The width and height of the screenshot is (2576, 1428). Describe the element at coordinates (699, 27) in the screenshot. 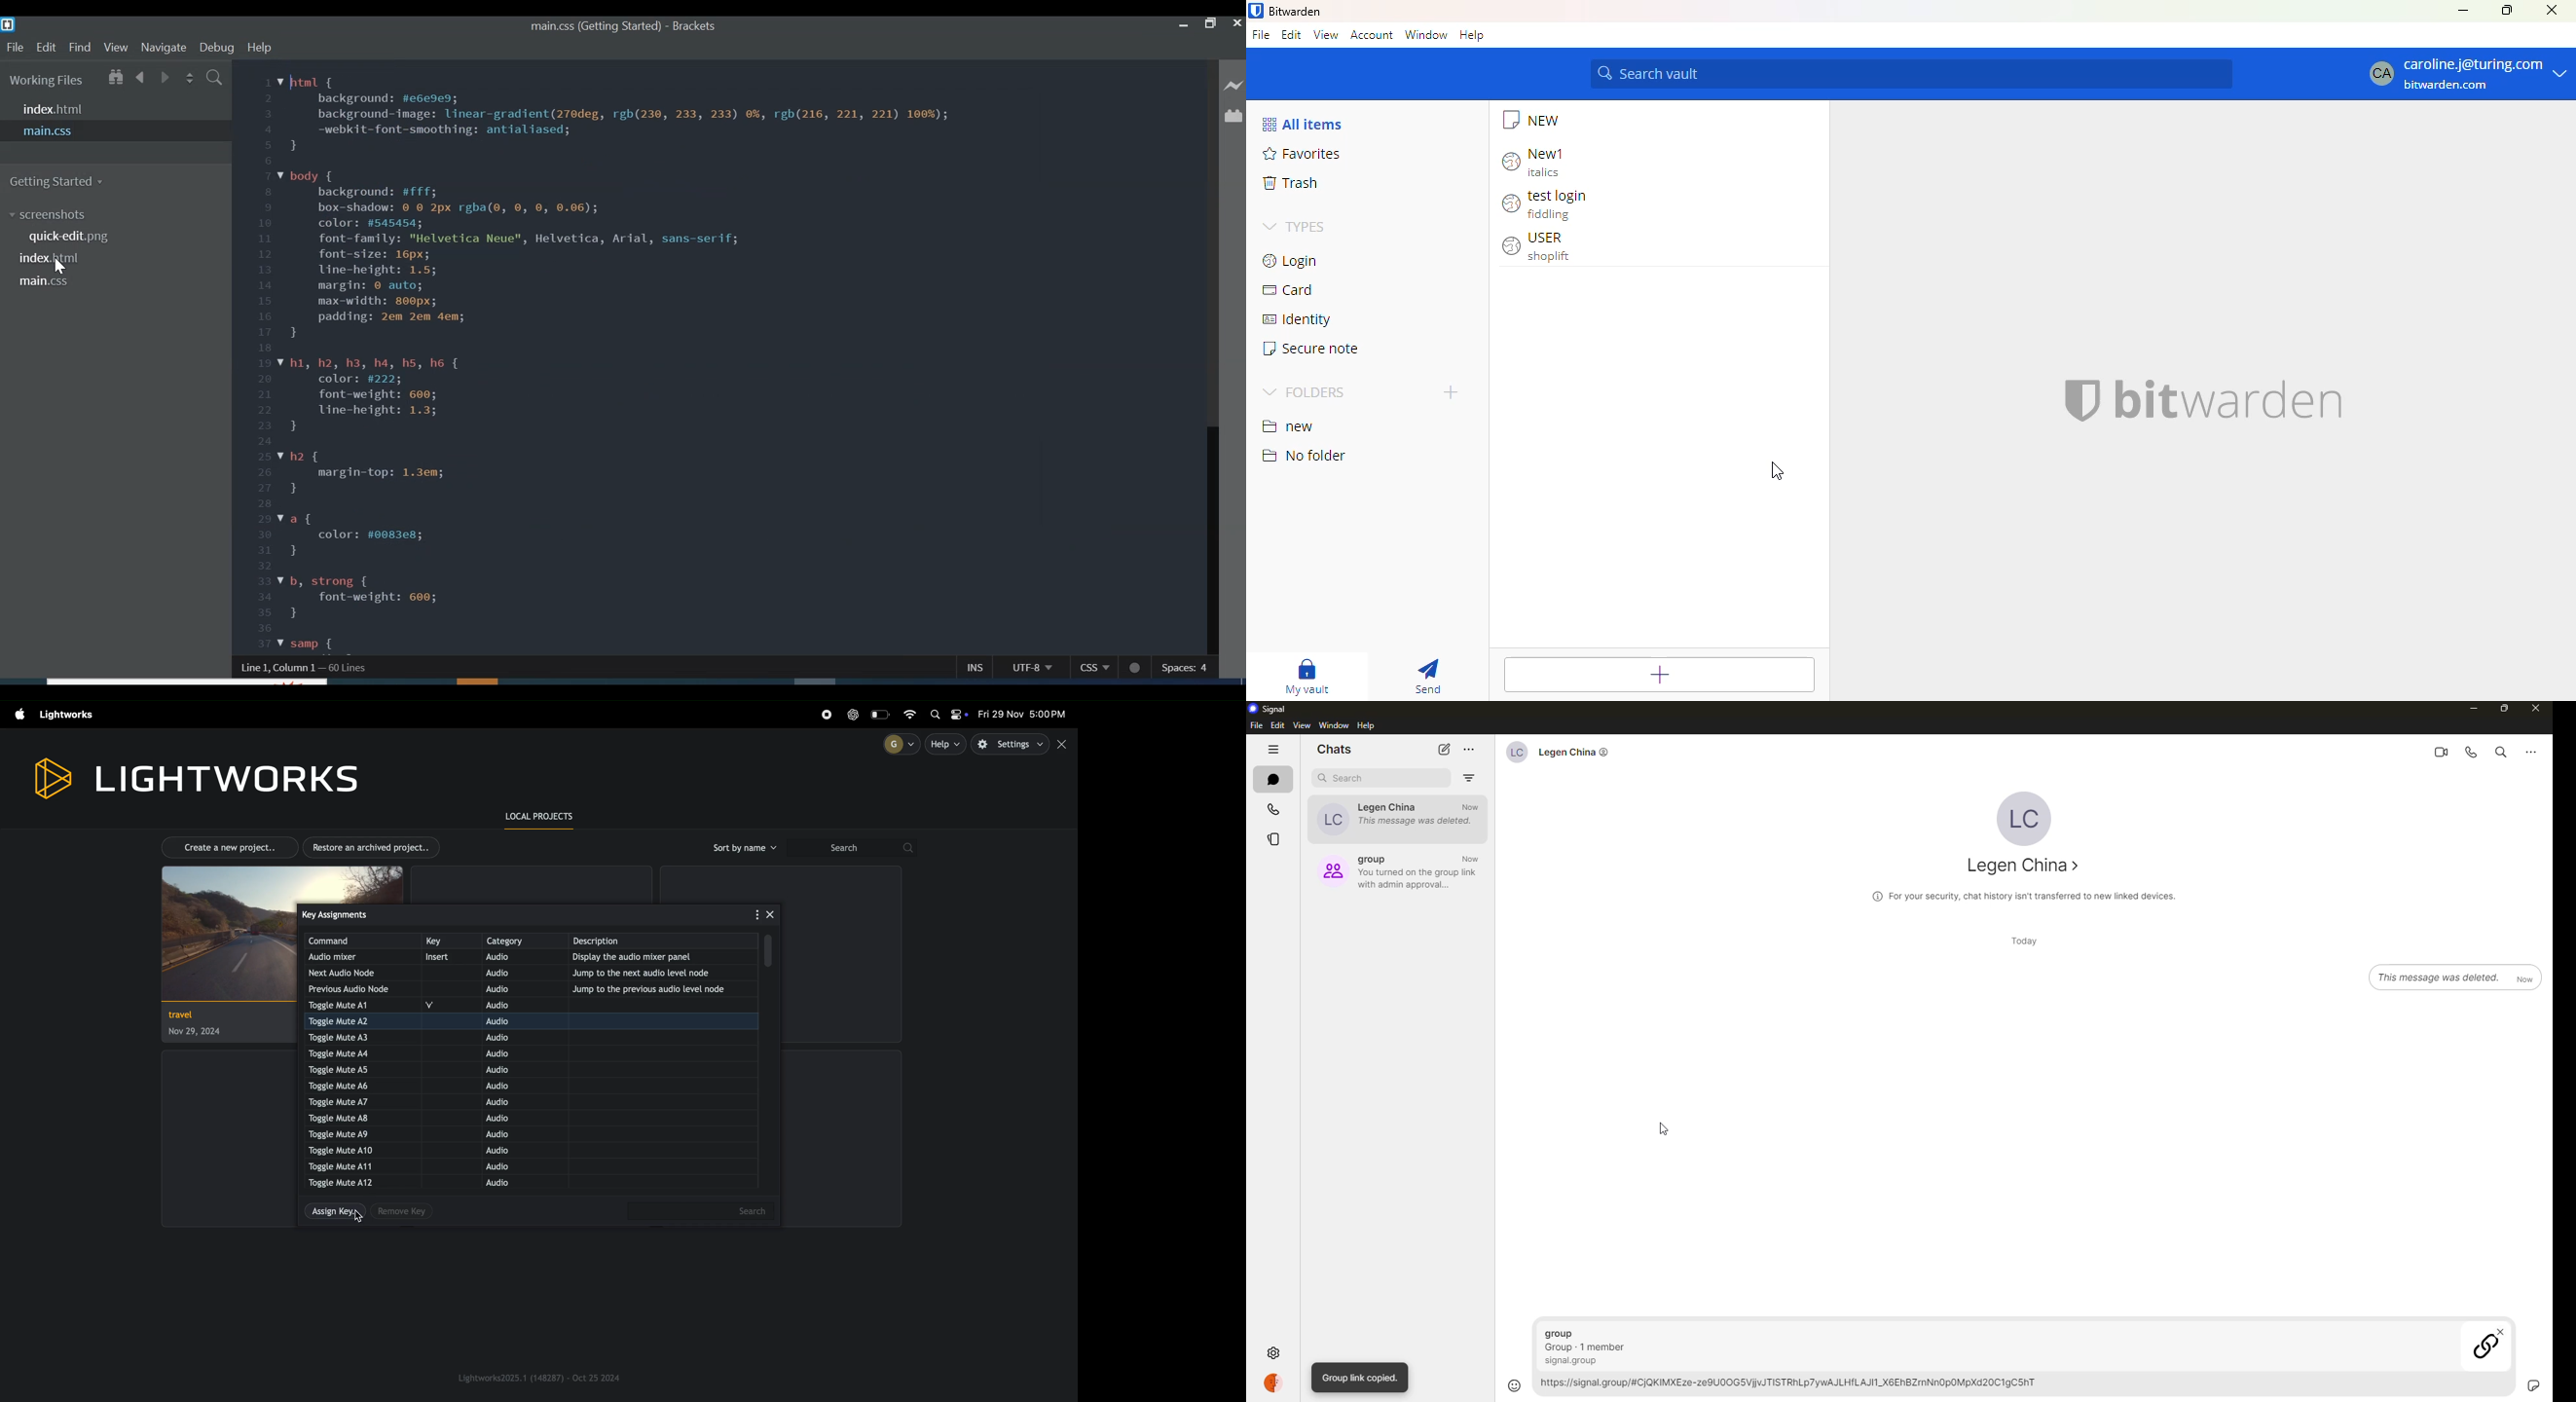

I see `Brackets` at that location.